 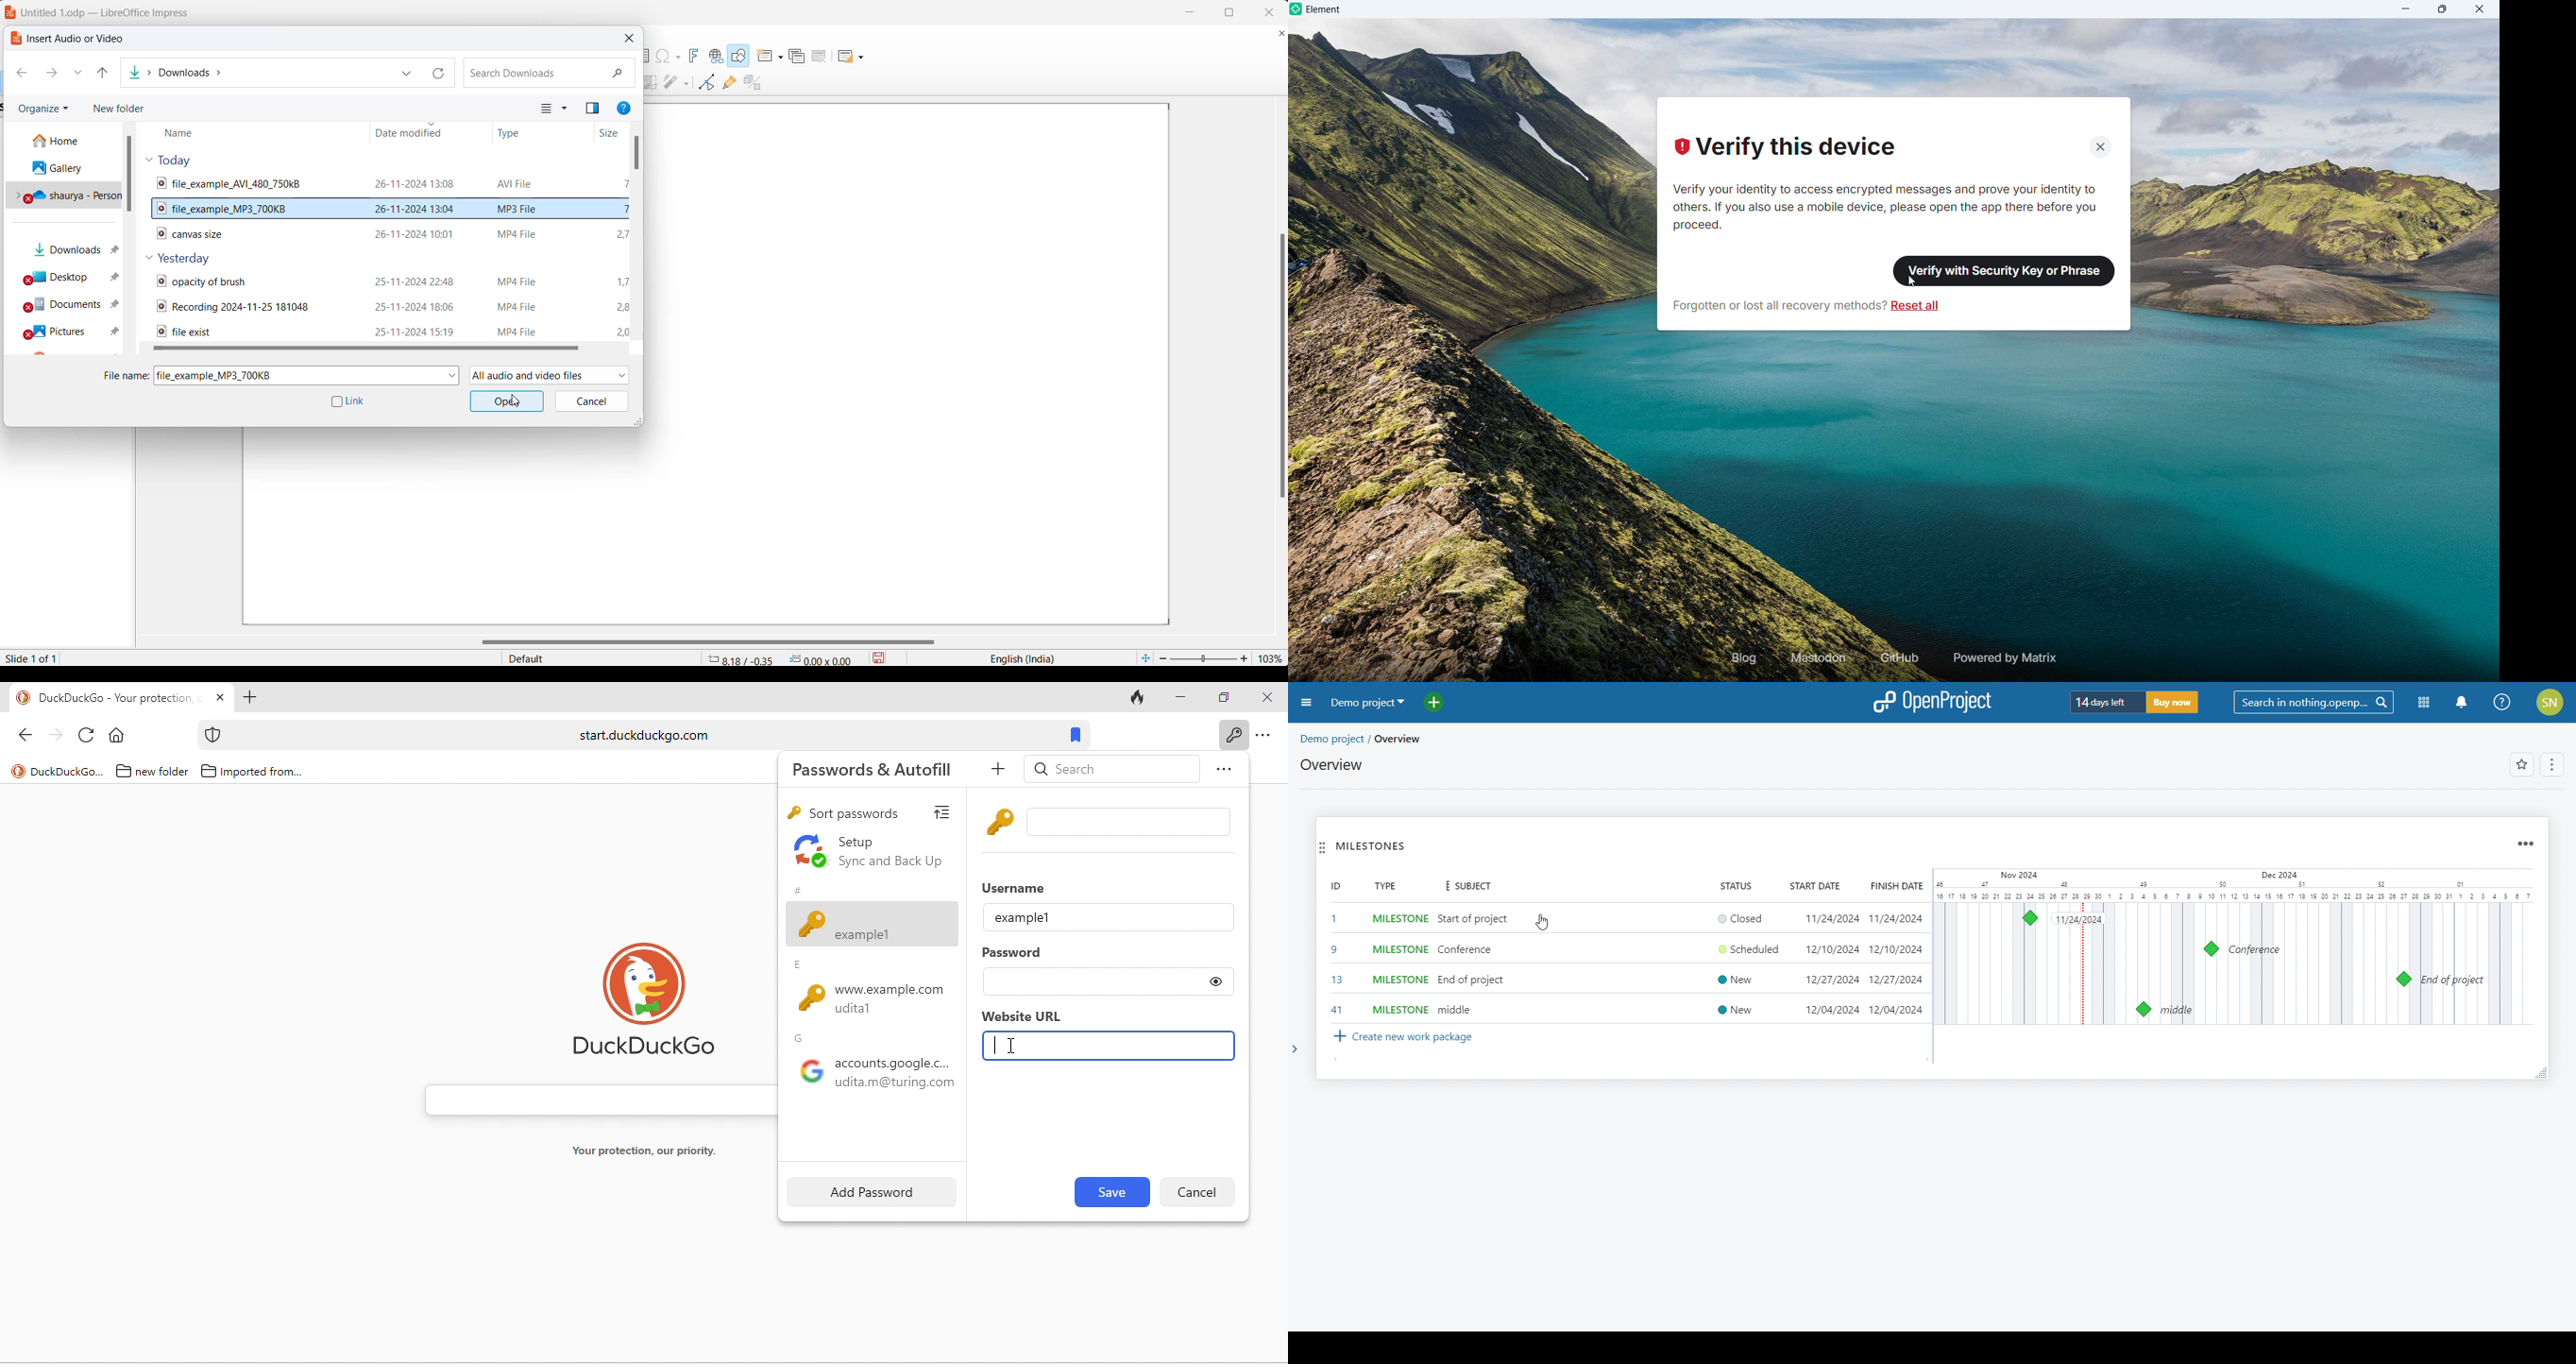 I want to click on e, so click(x=802, y=965).